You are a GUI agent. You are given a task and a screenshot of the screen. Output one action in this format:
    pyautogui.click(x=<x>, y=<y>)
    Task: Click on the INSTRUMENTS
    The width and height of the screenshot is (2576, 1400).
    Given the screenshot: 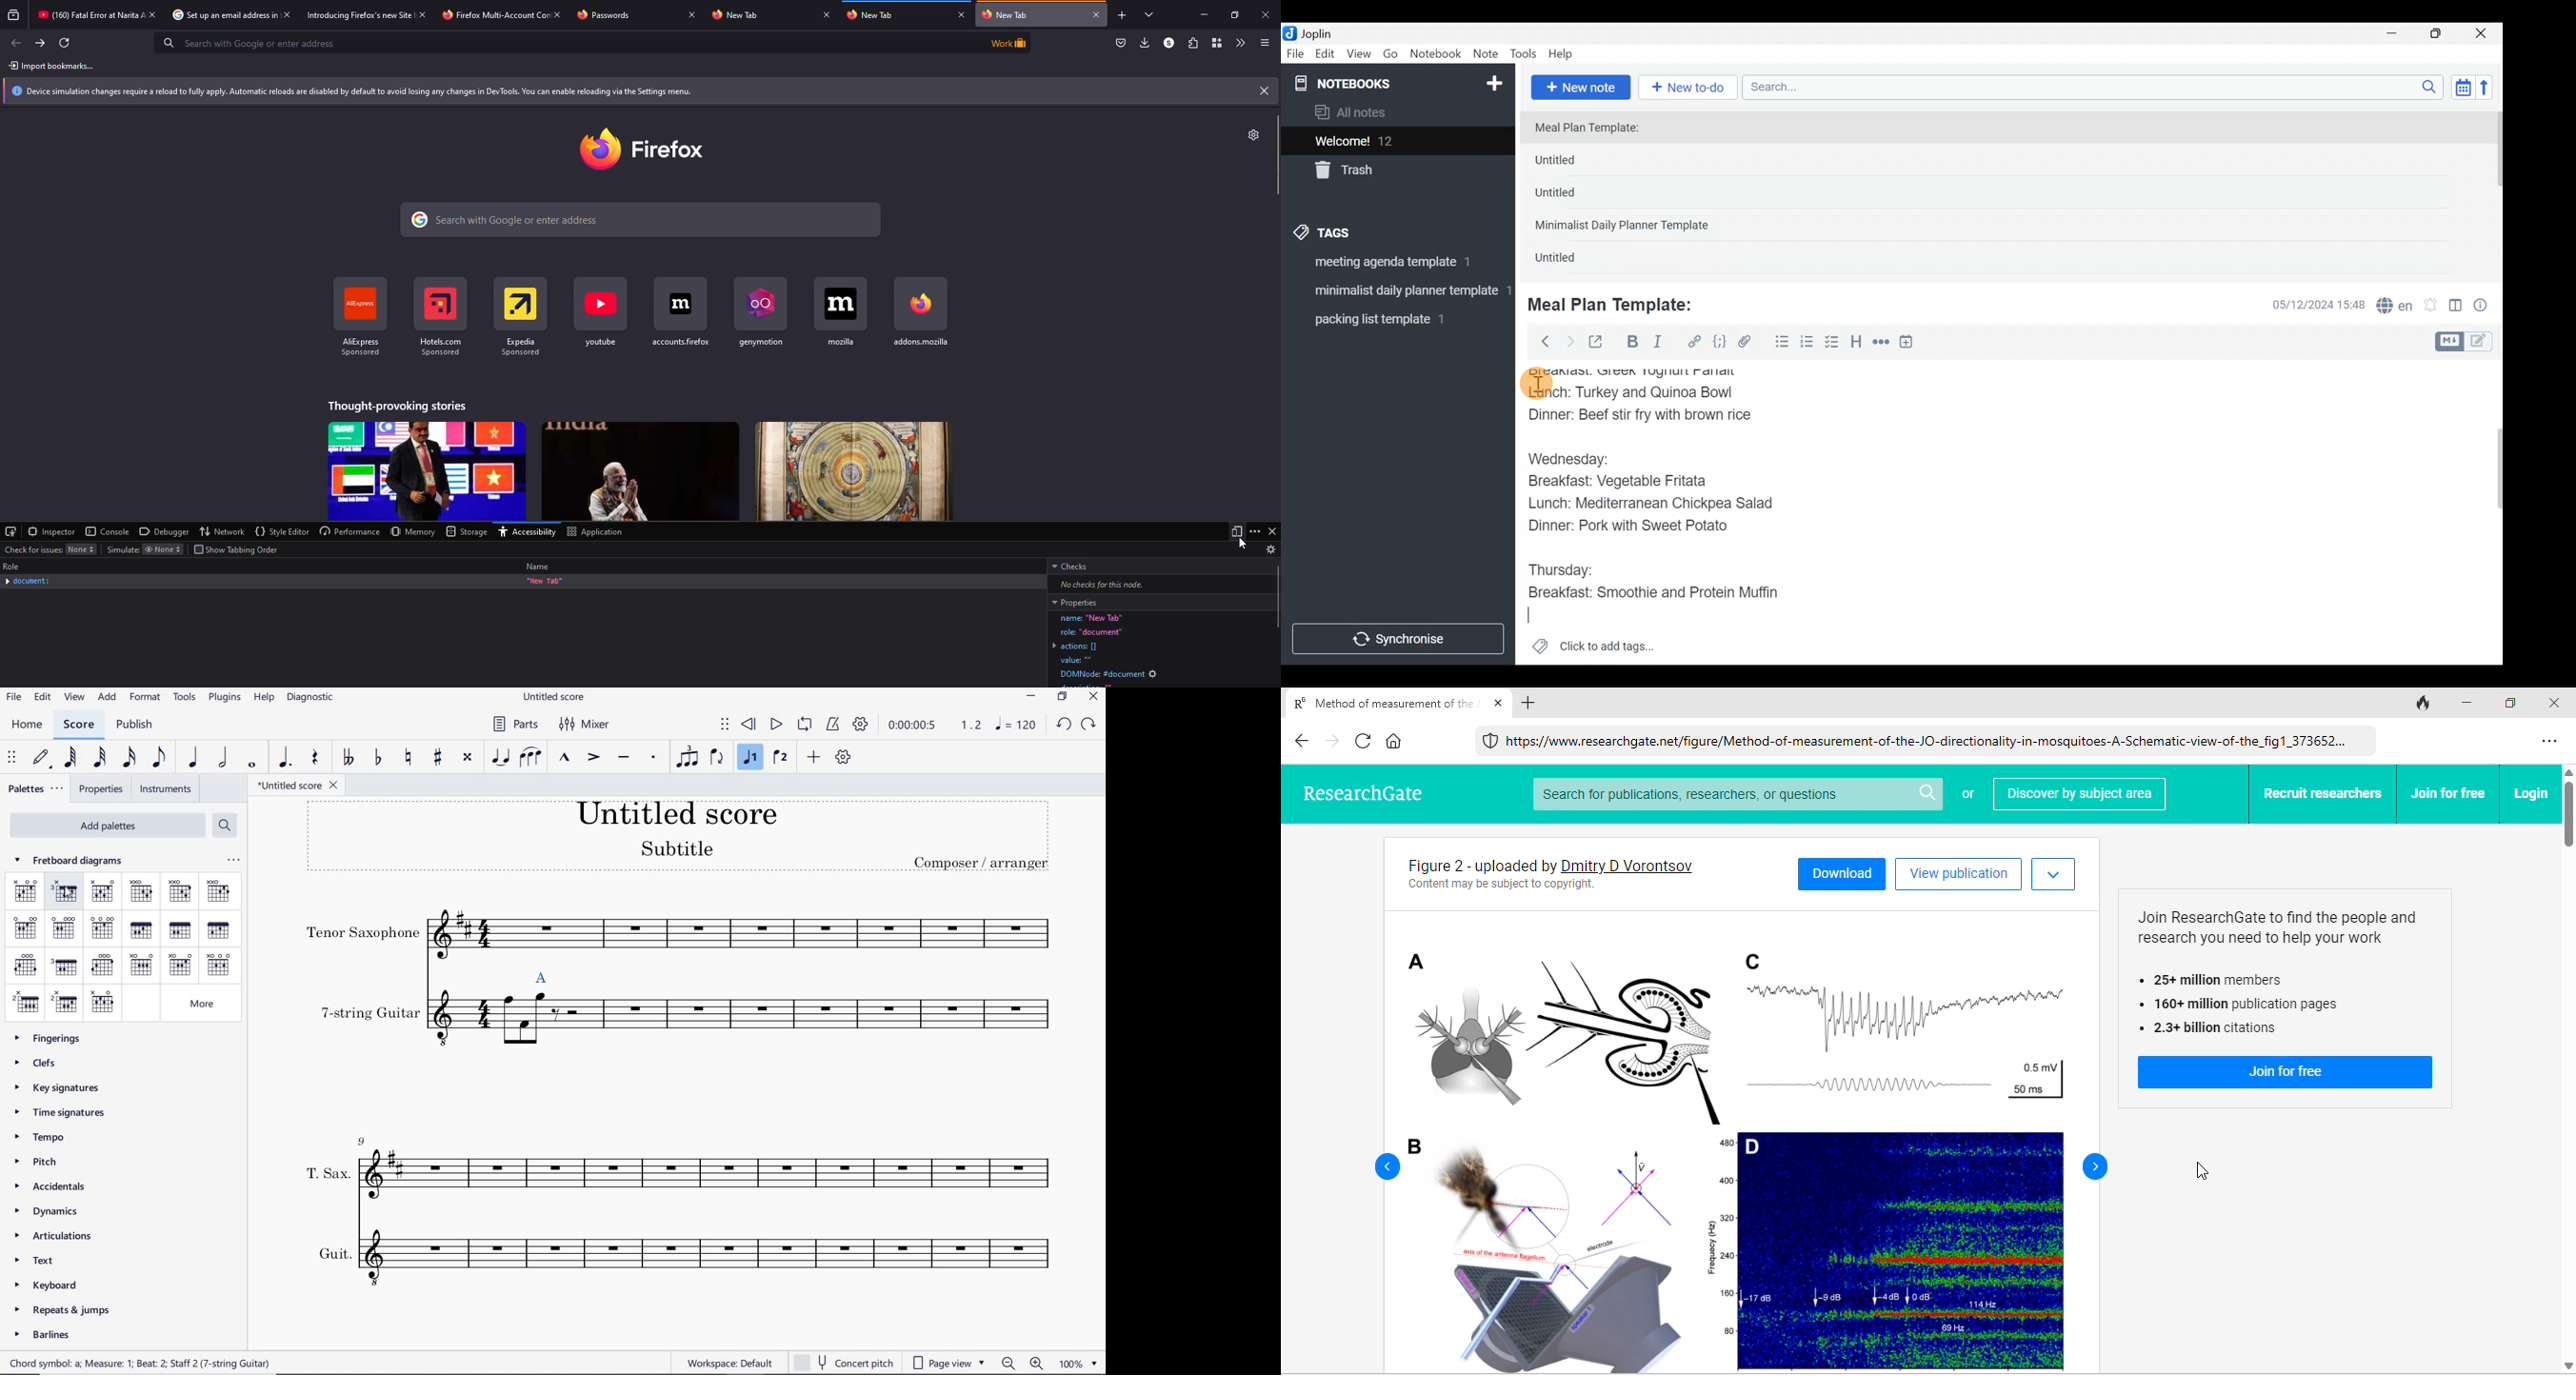 What is the action you would take?
    pyautogui.click(x=167, y=790)
    